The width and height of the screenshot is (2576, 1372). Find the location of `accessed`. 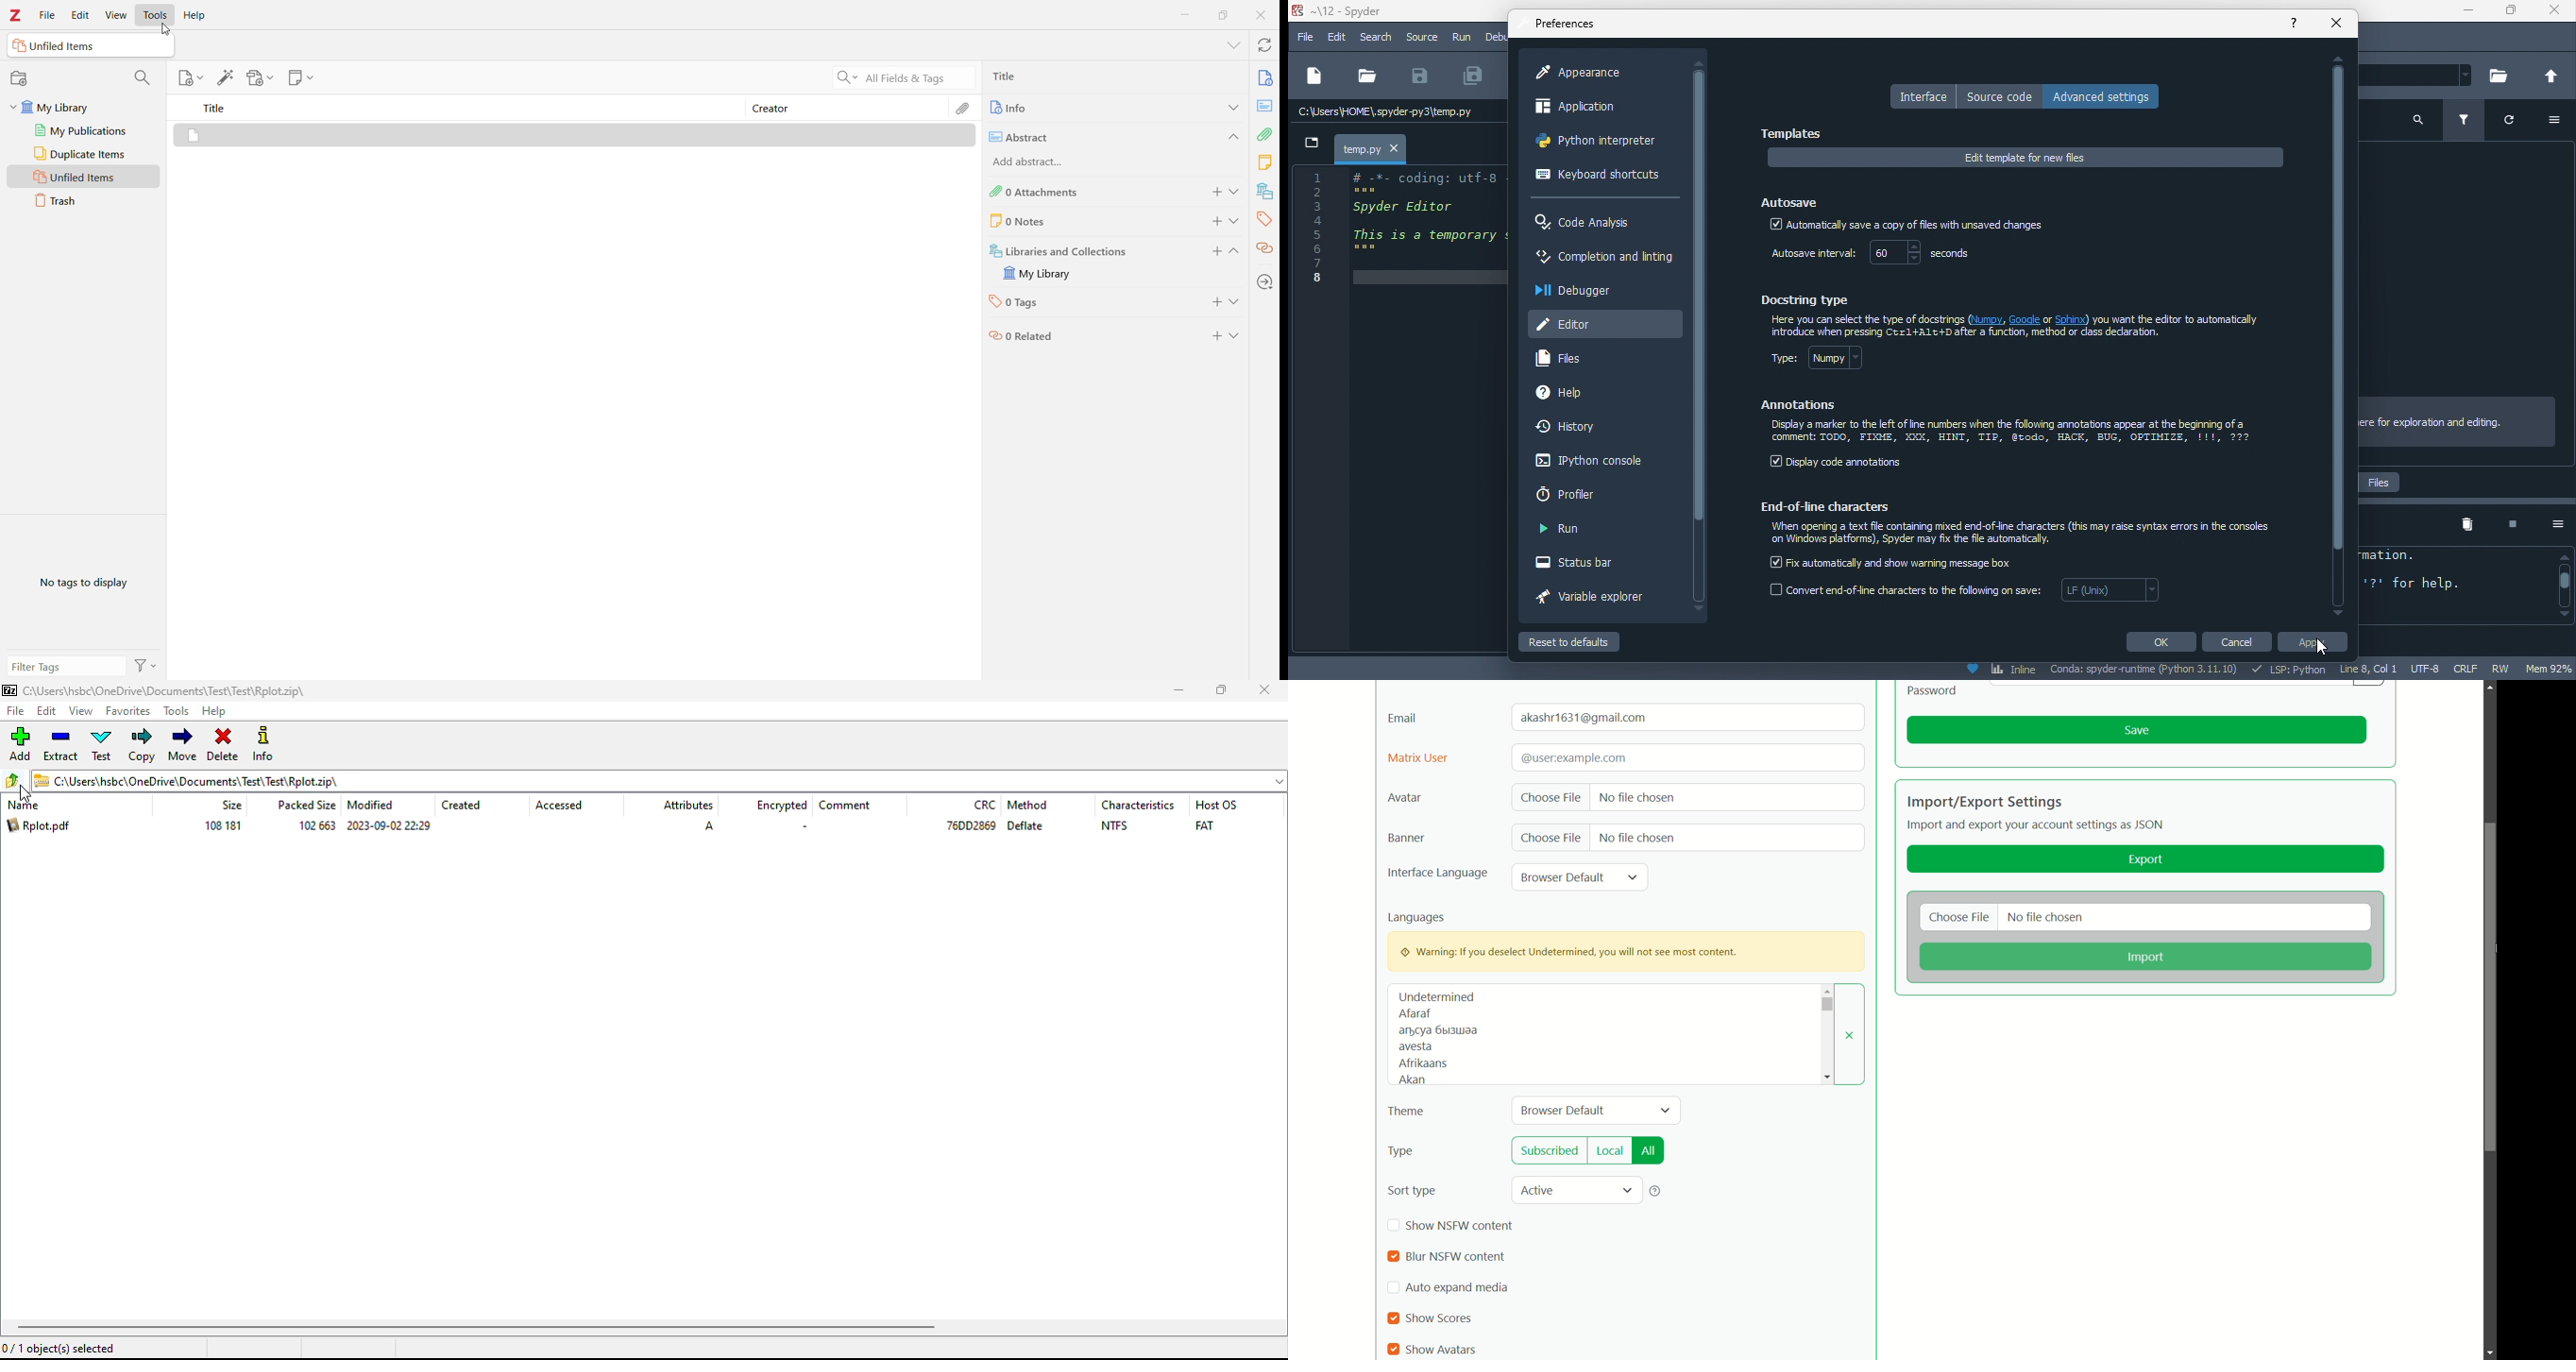

accessed is located at coordinates (559, 804).